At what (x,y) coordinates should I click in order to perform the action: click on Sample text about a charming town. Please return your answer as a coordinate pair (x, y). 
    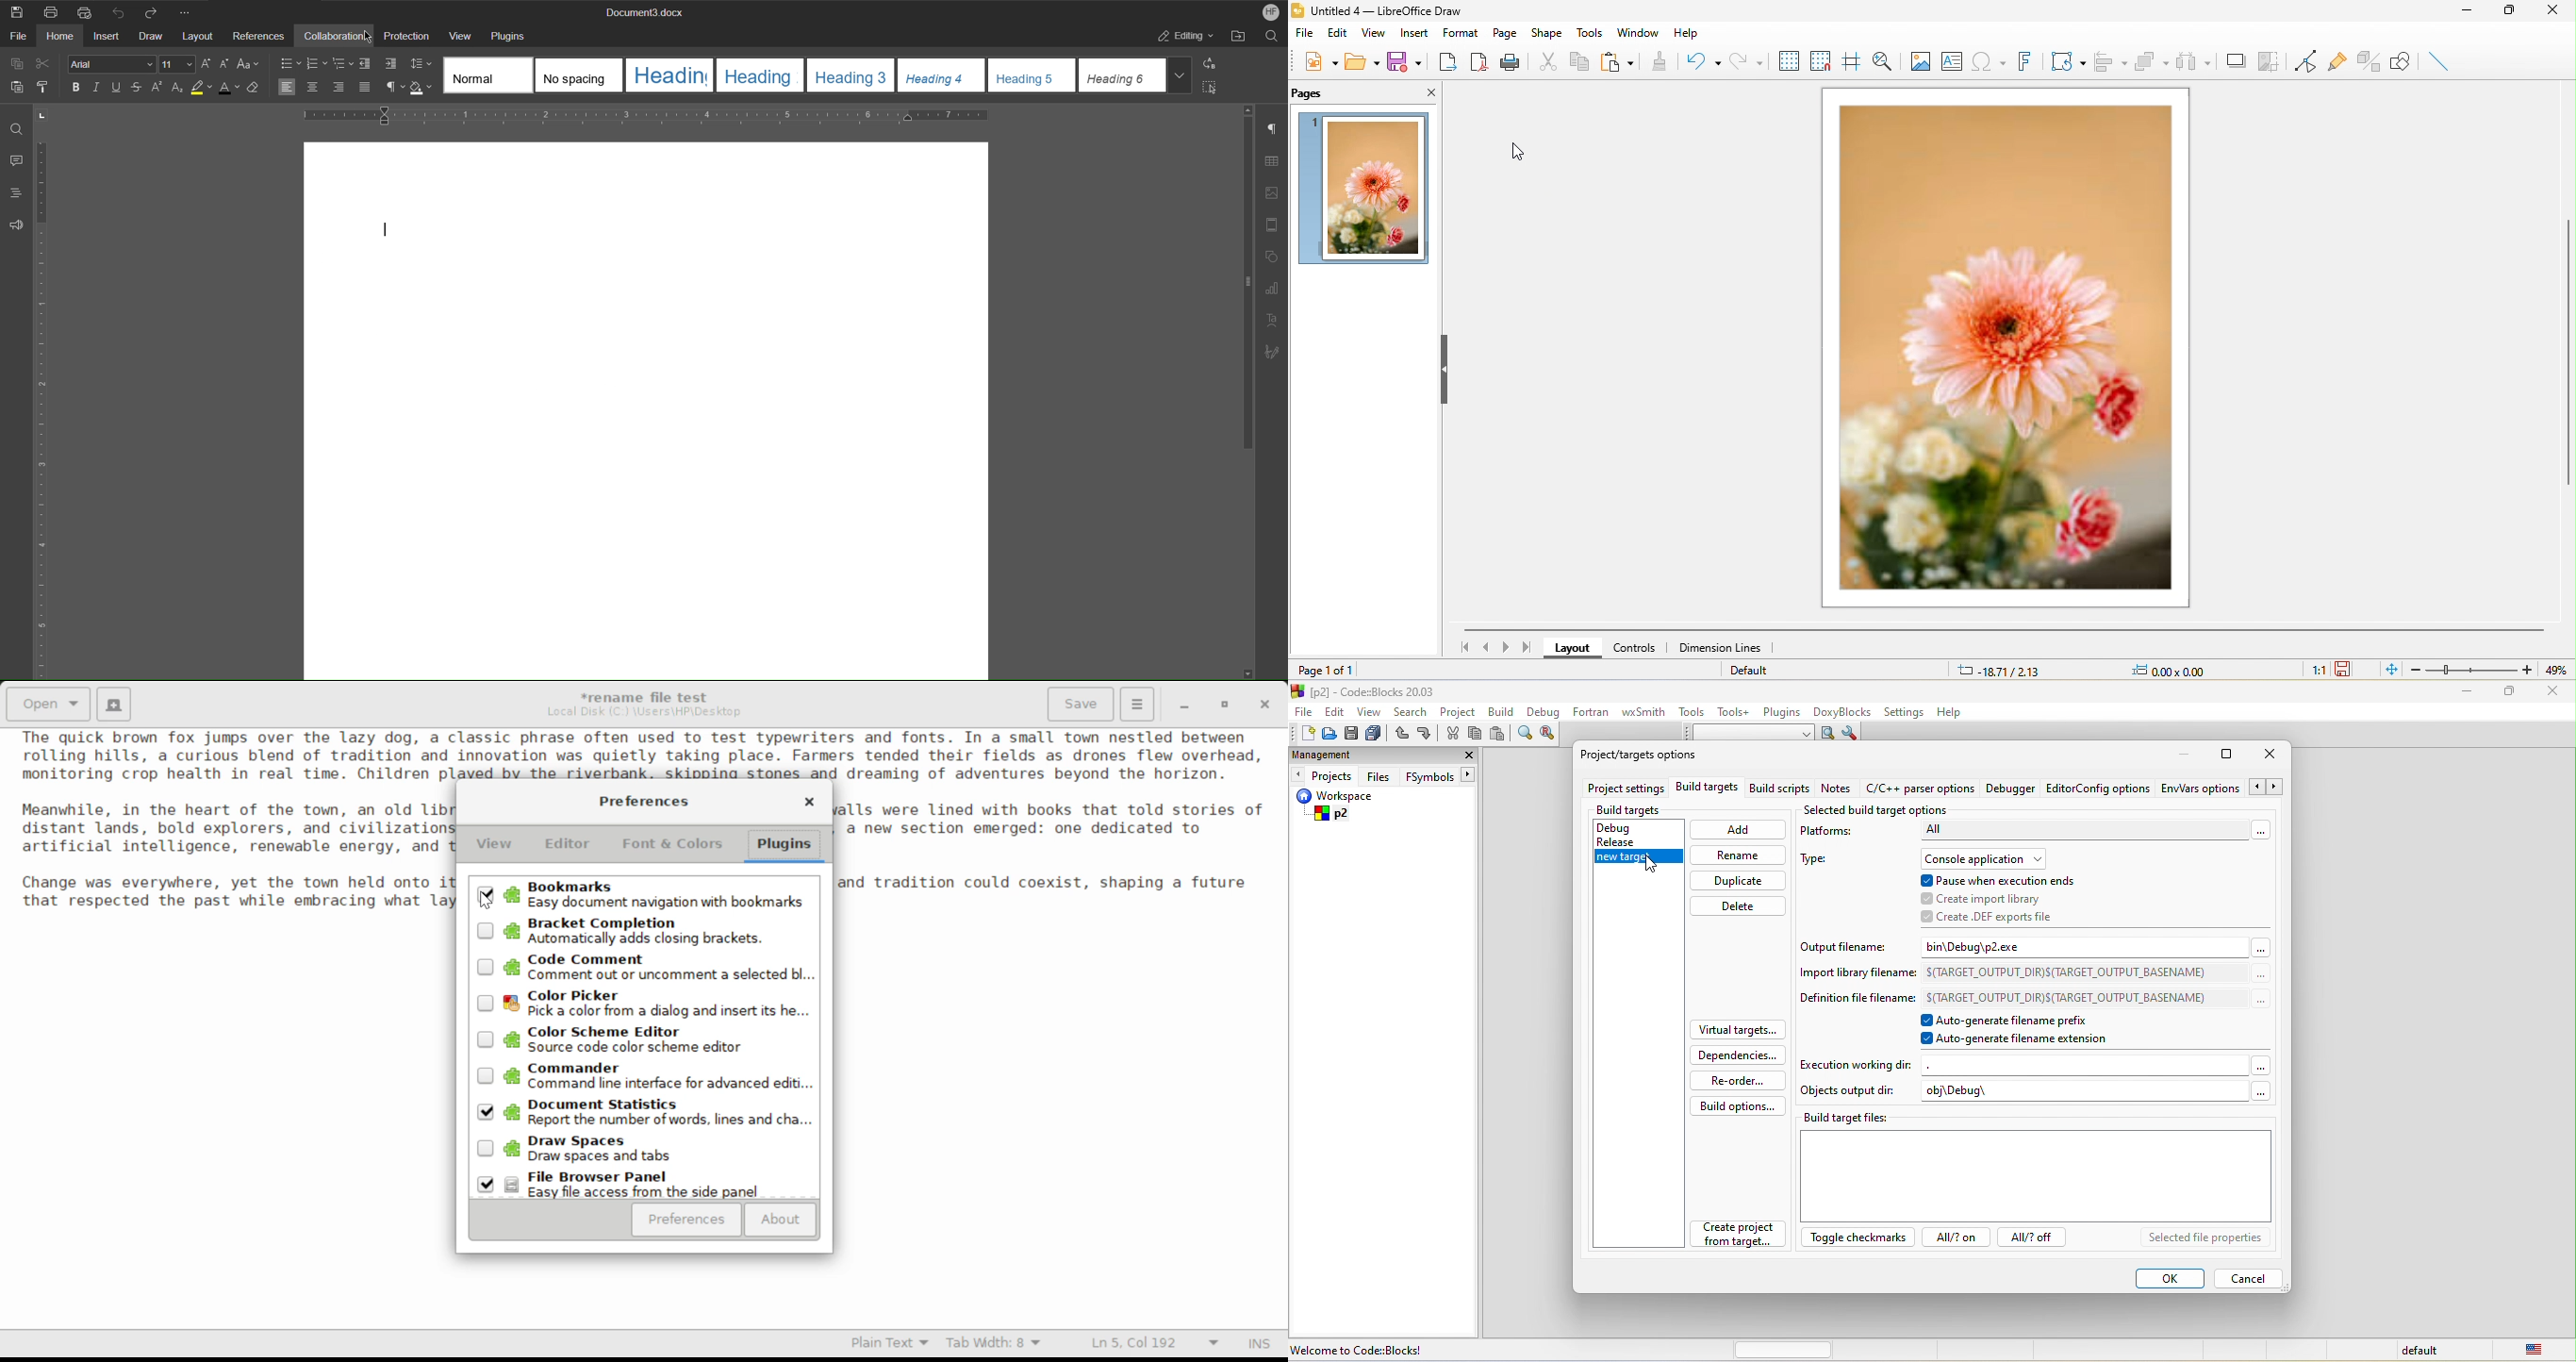
    Looking at the image, I should click on (644, 754).